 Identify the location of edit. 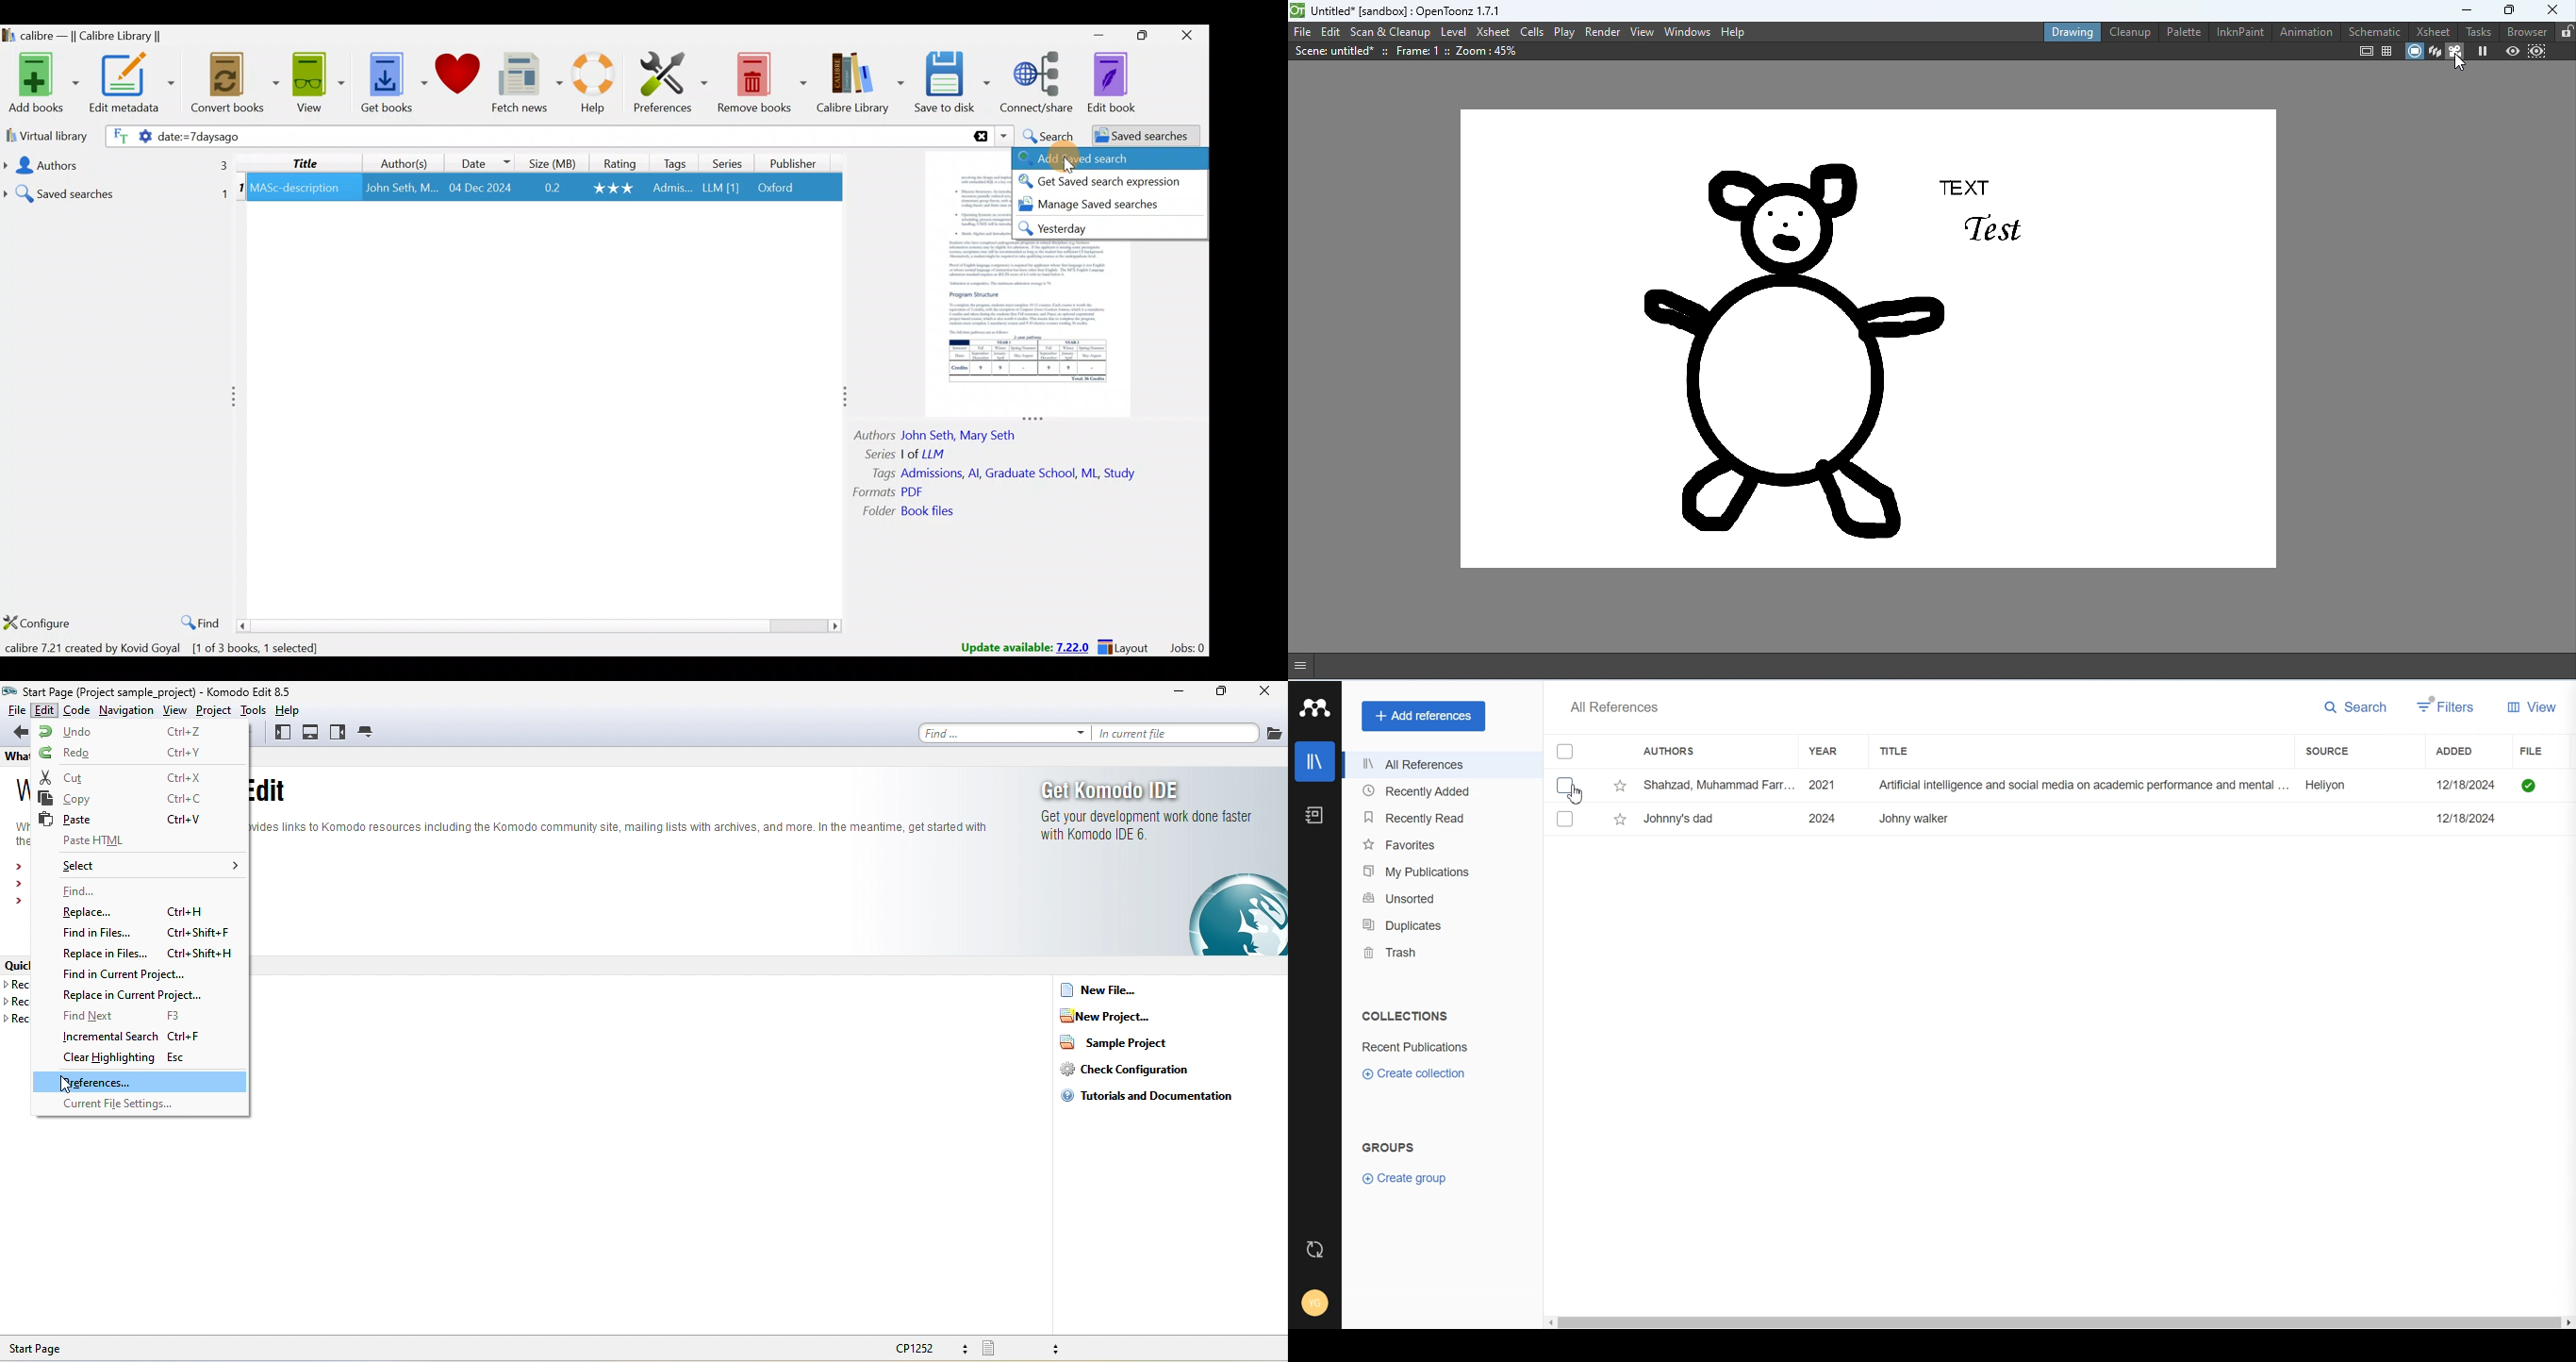
(44, 710).